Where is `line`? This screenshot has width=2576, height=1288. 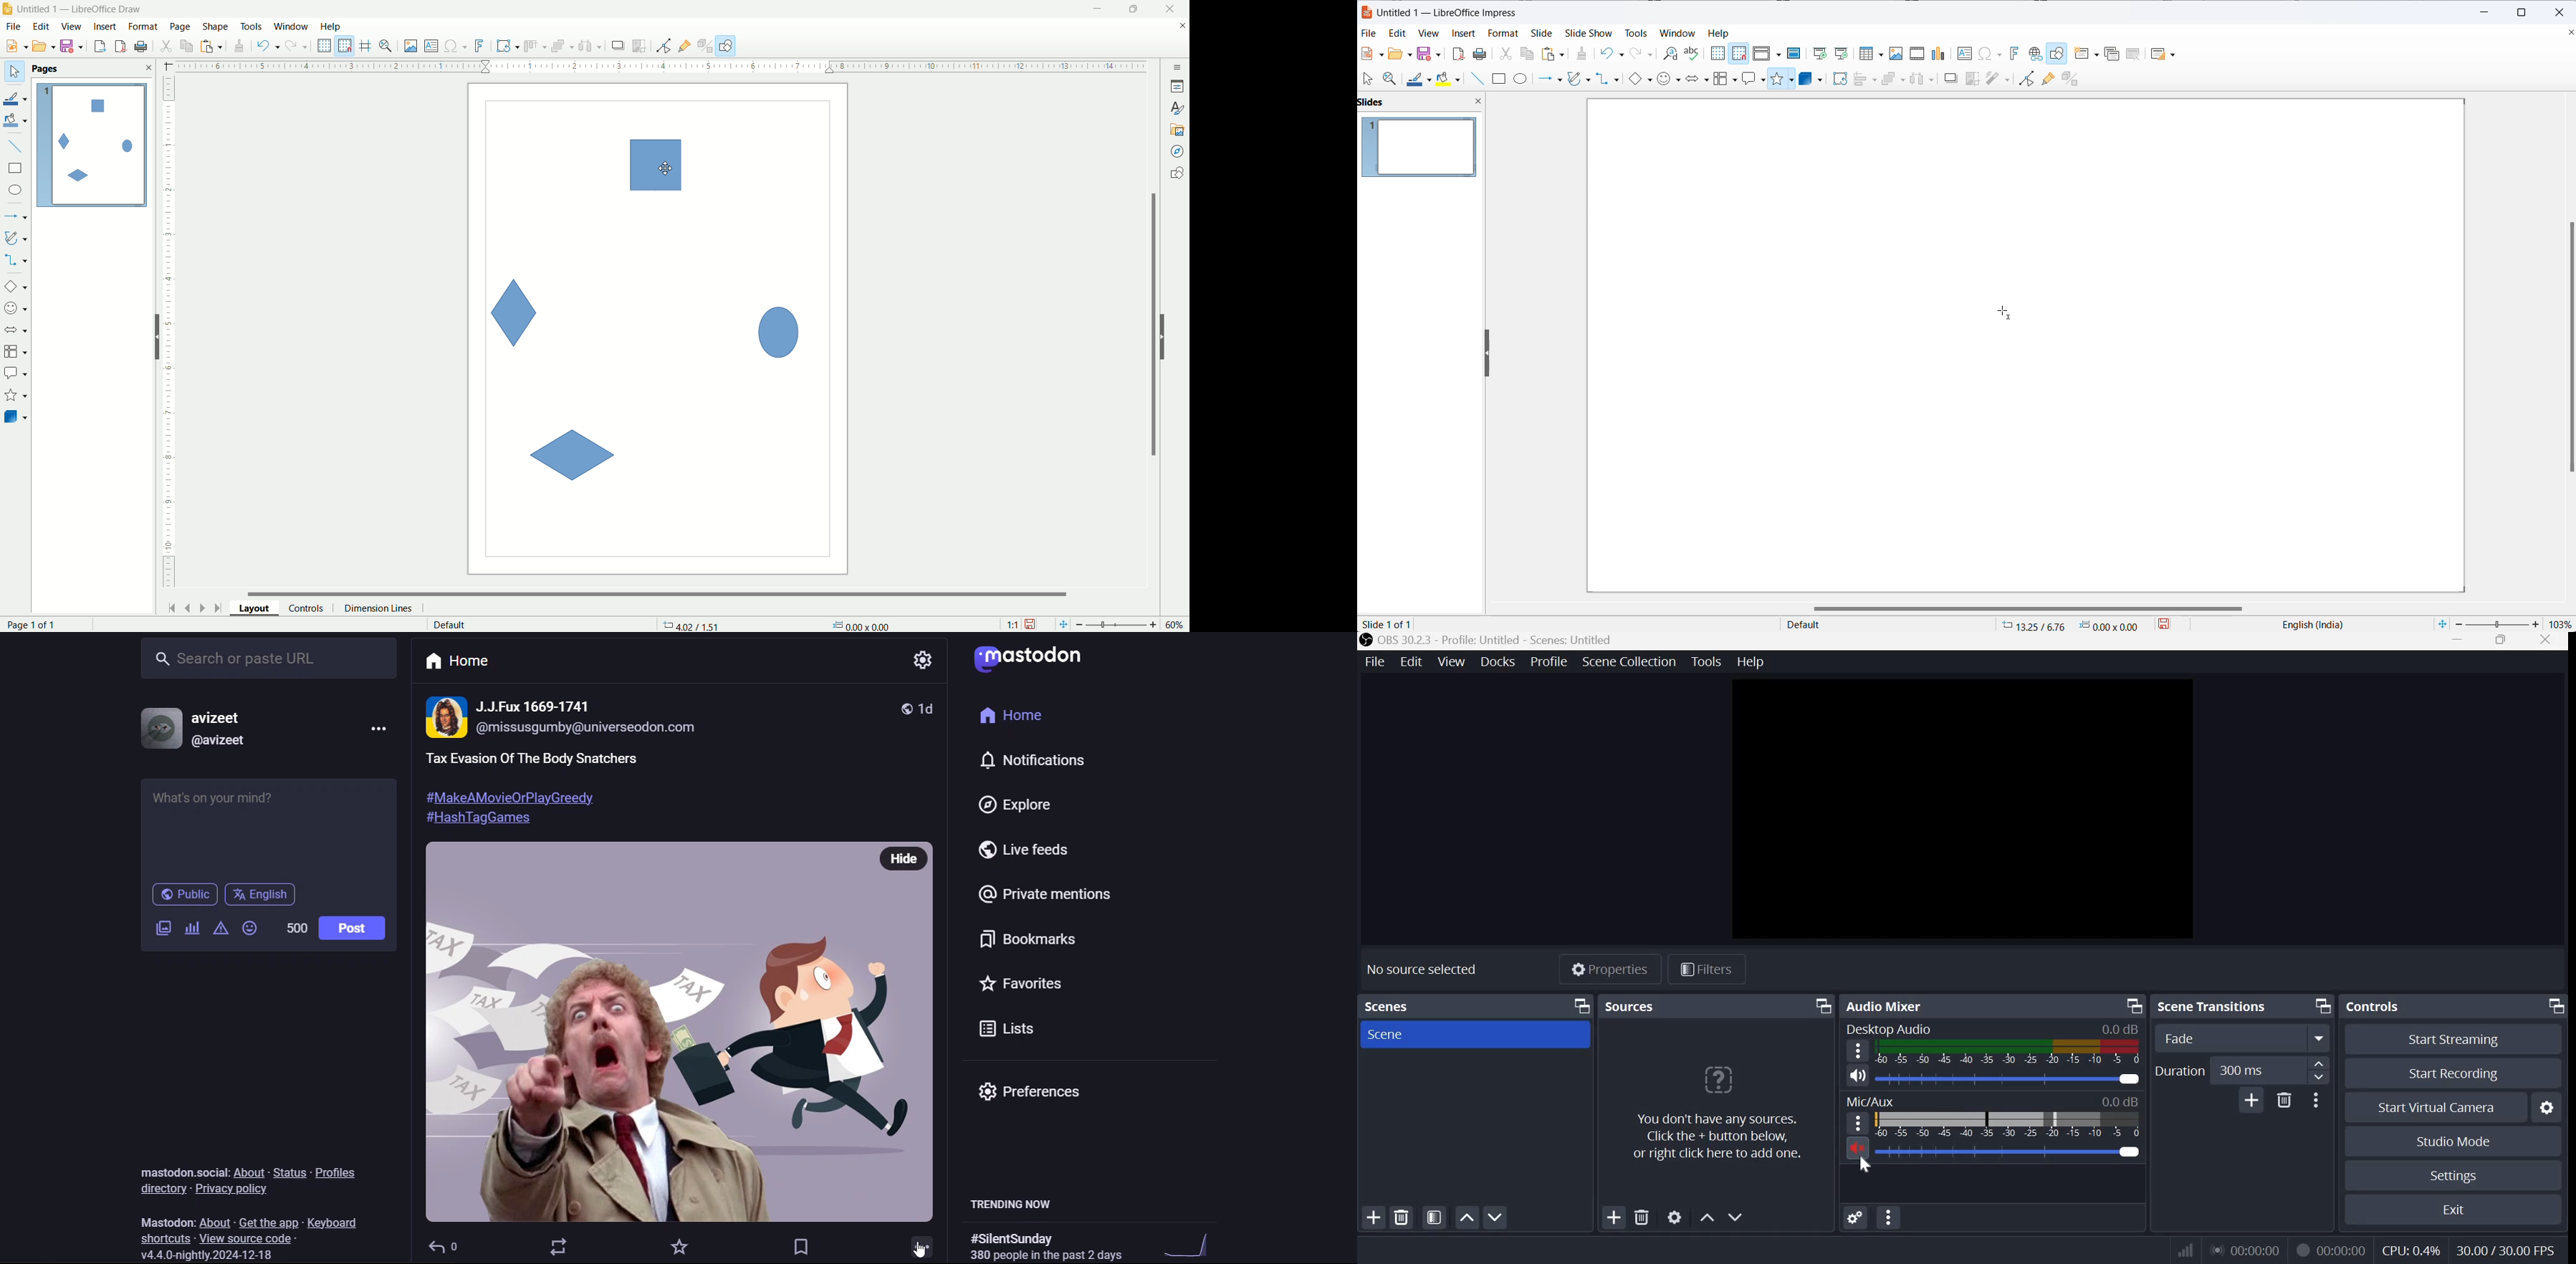
line is located at coordinates (1480, 79).